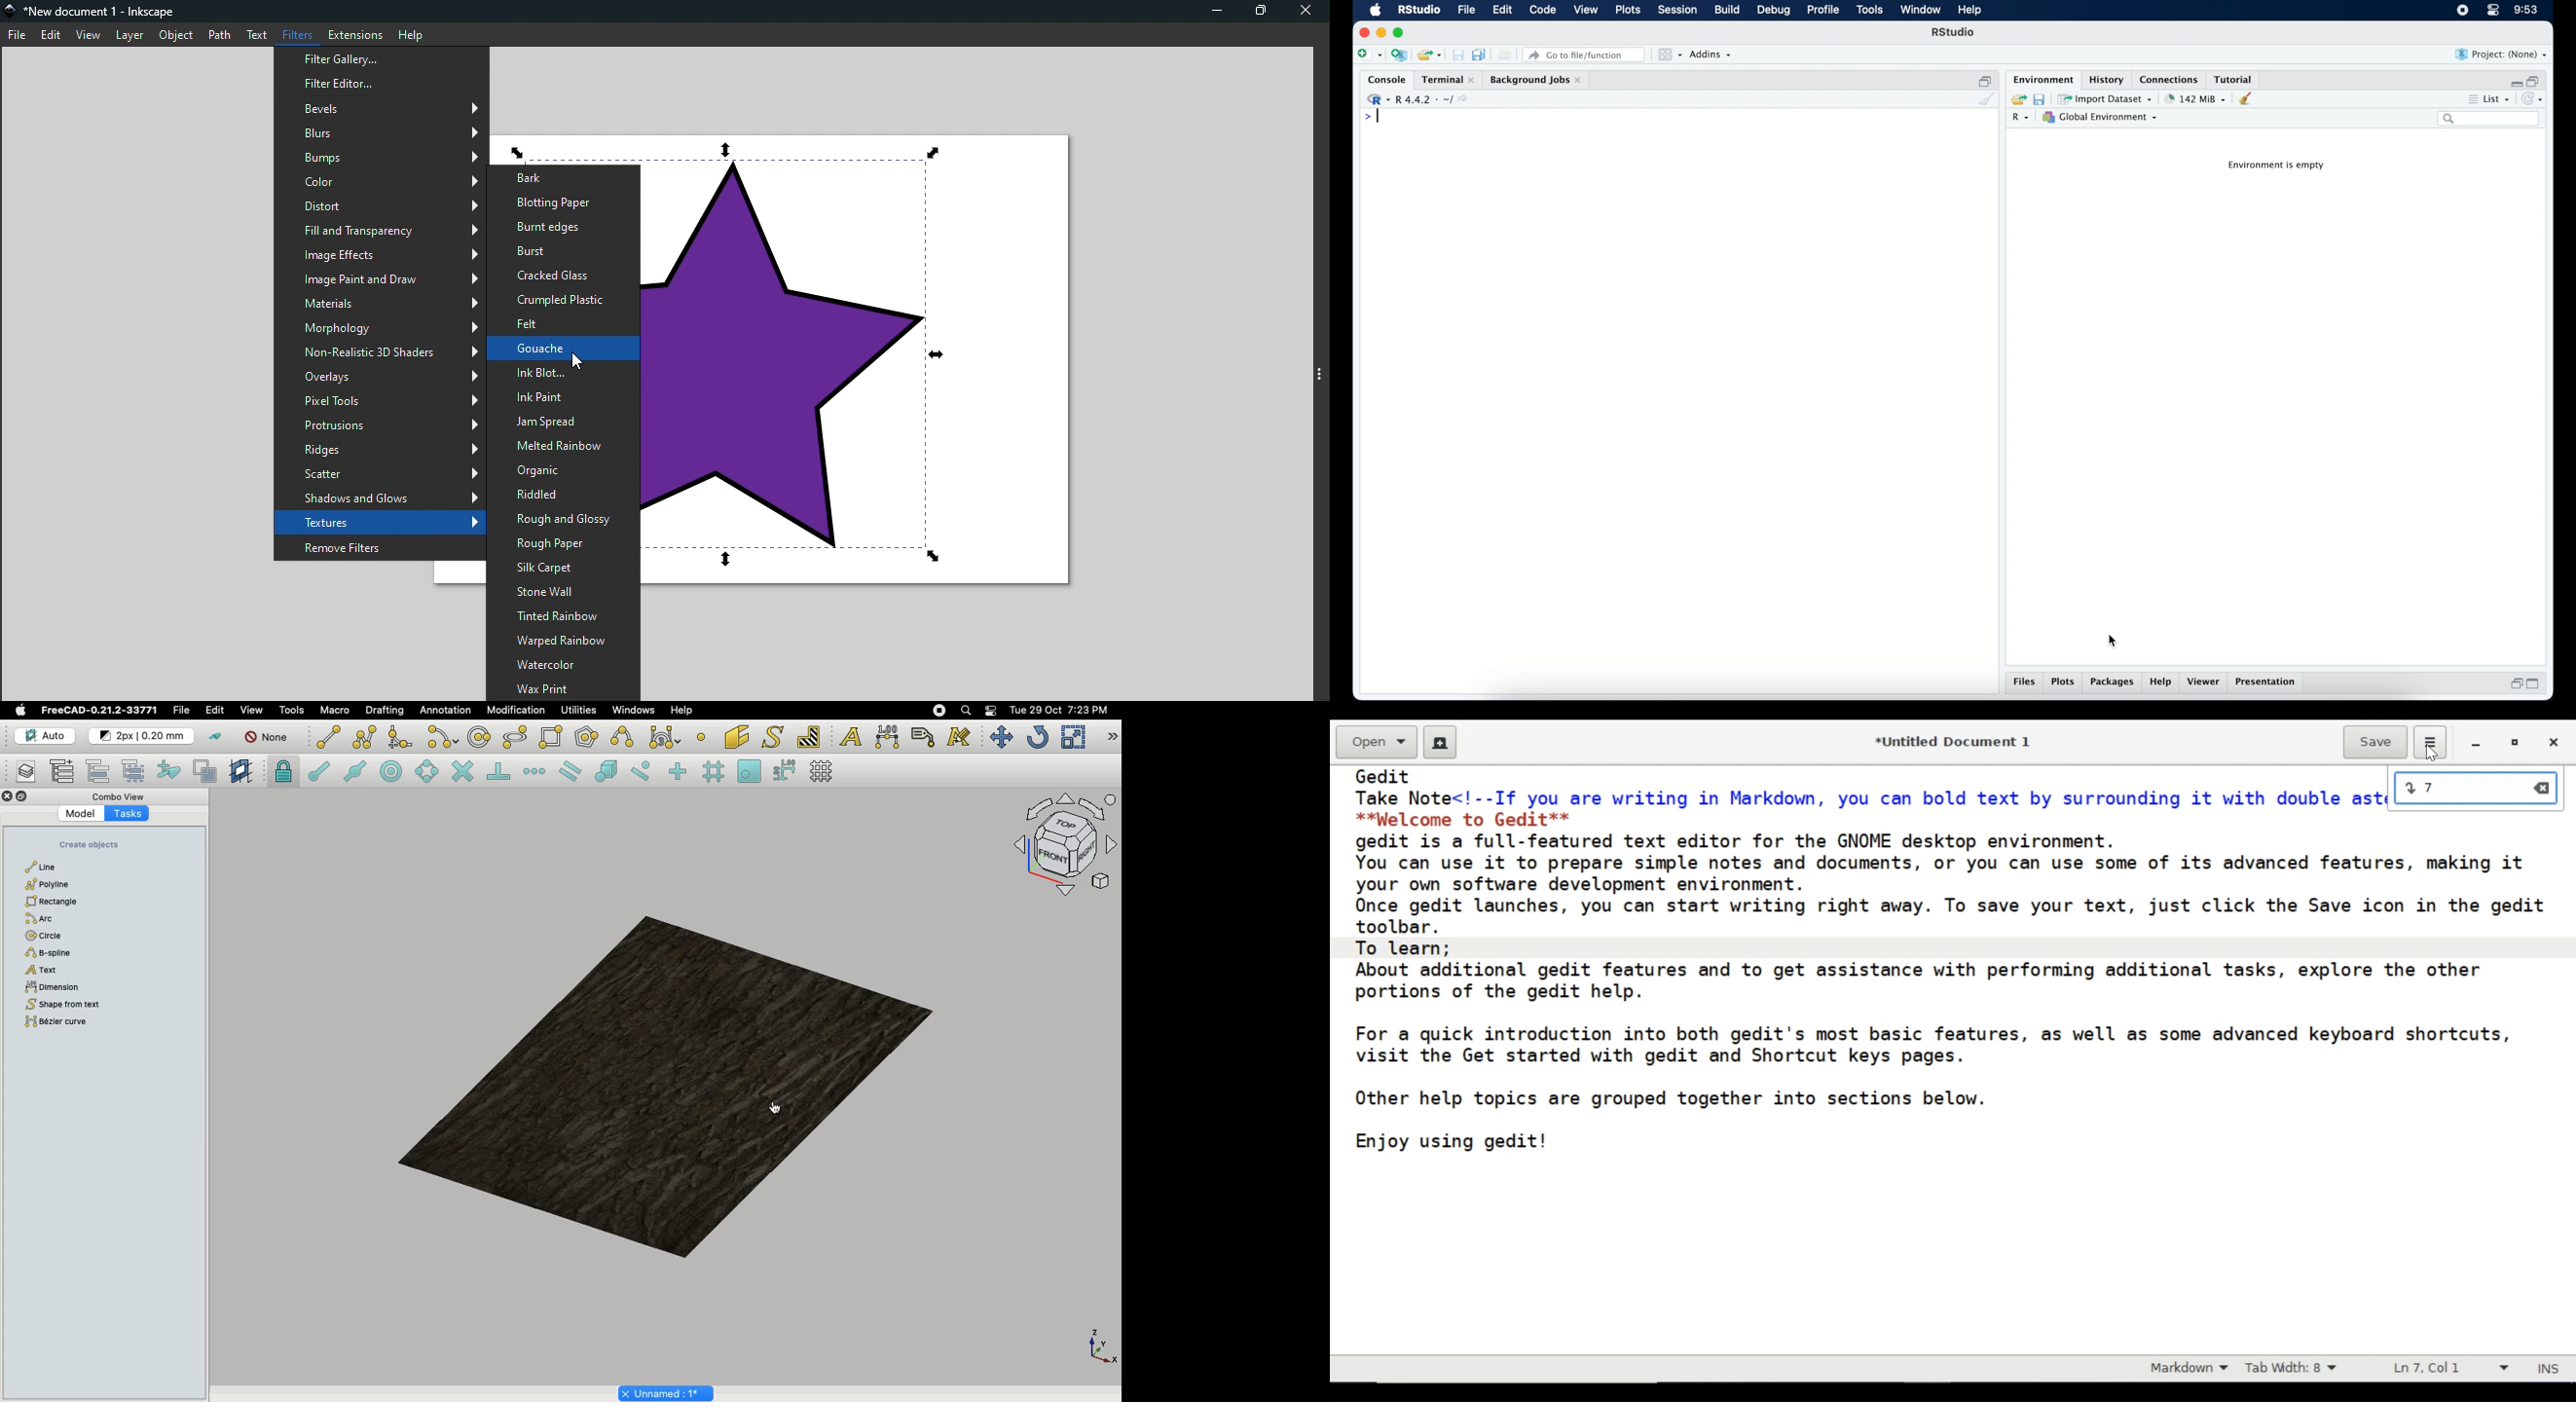 This screenshot has height=1428, width=2576. Describe the element at coordinates (2477, 744) in the screenshot. I see `minimize` at that location.